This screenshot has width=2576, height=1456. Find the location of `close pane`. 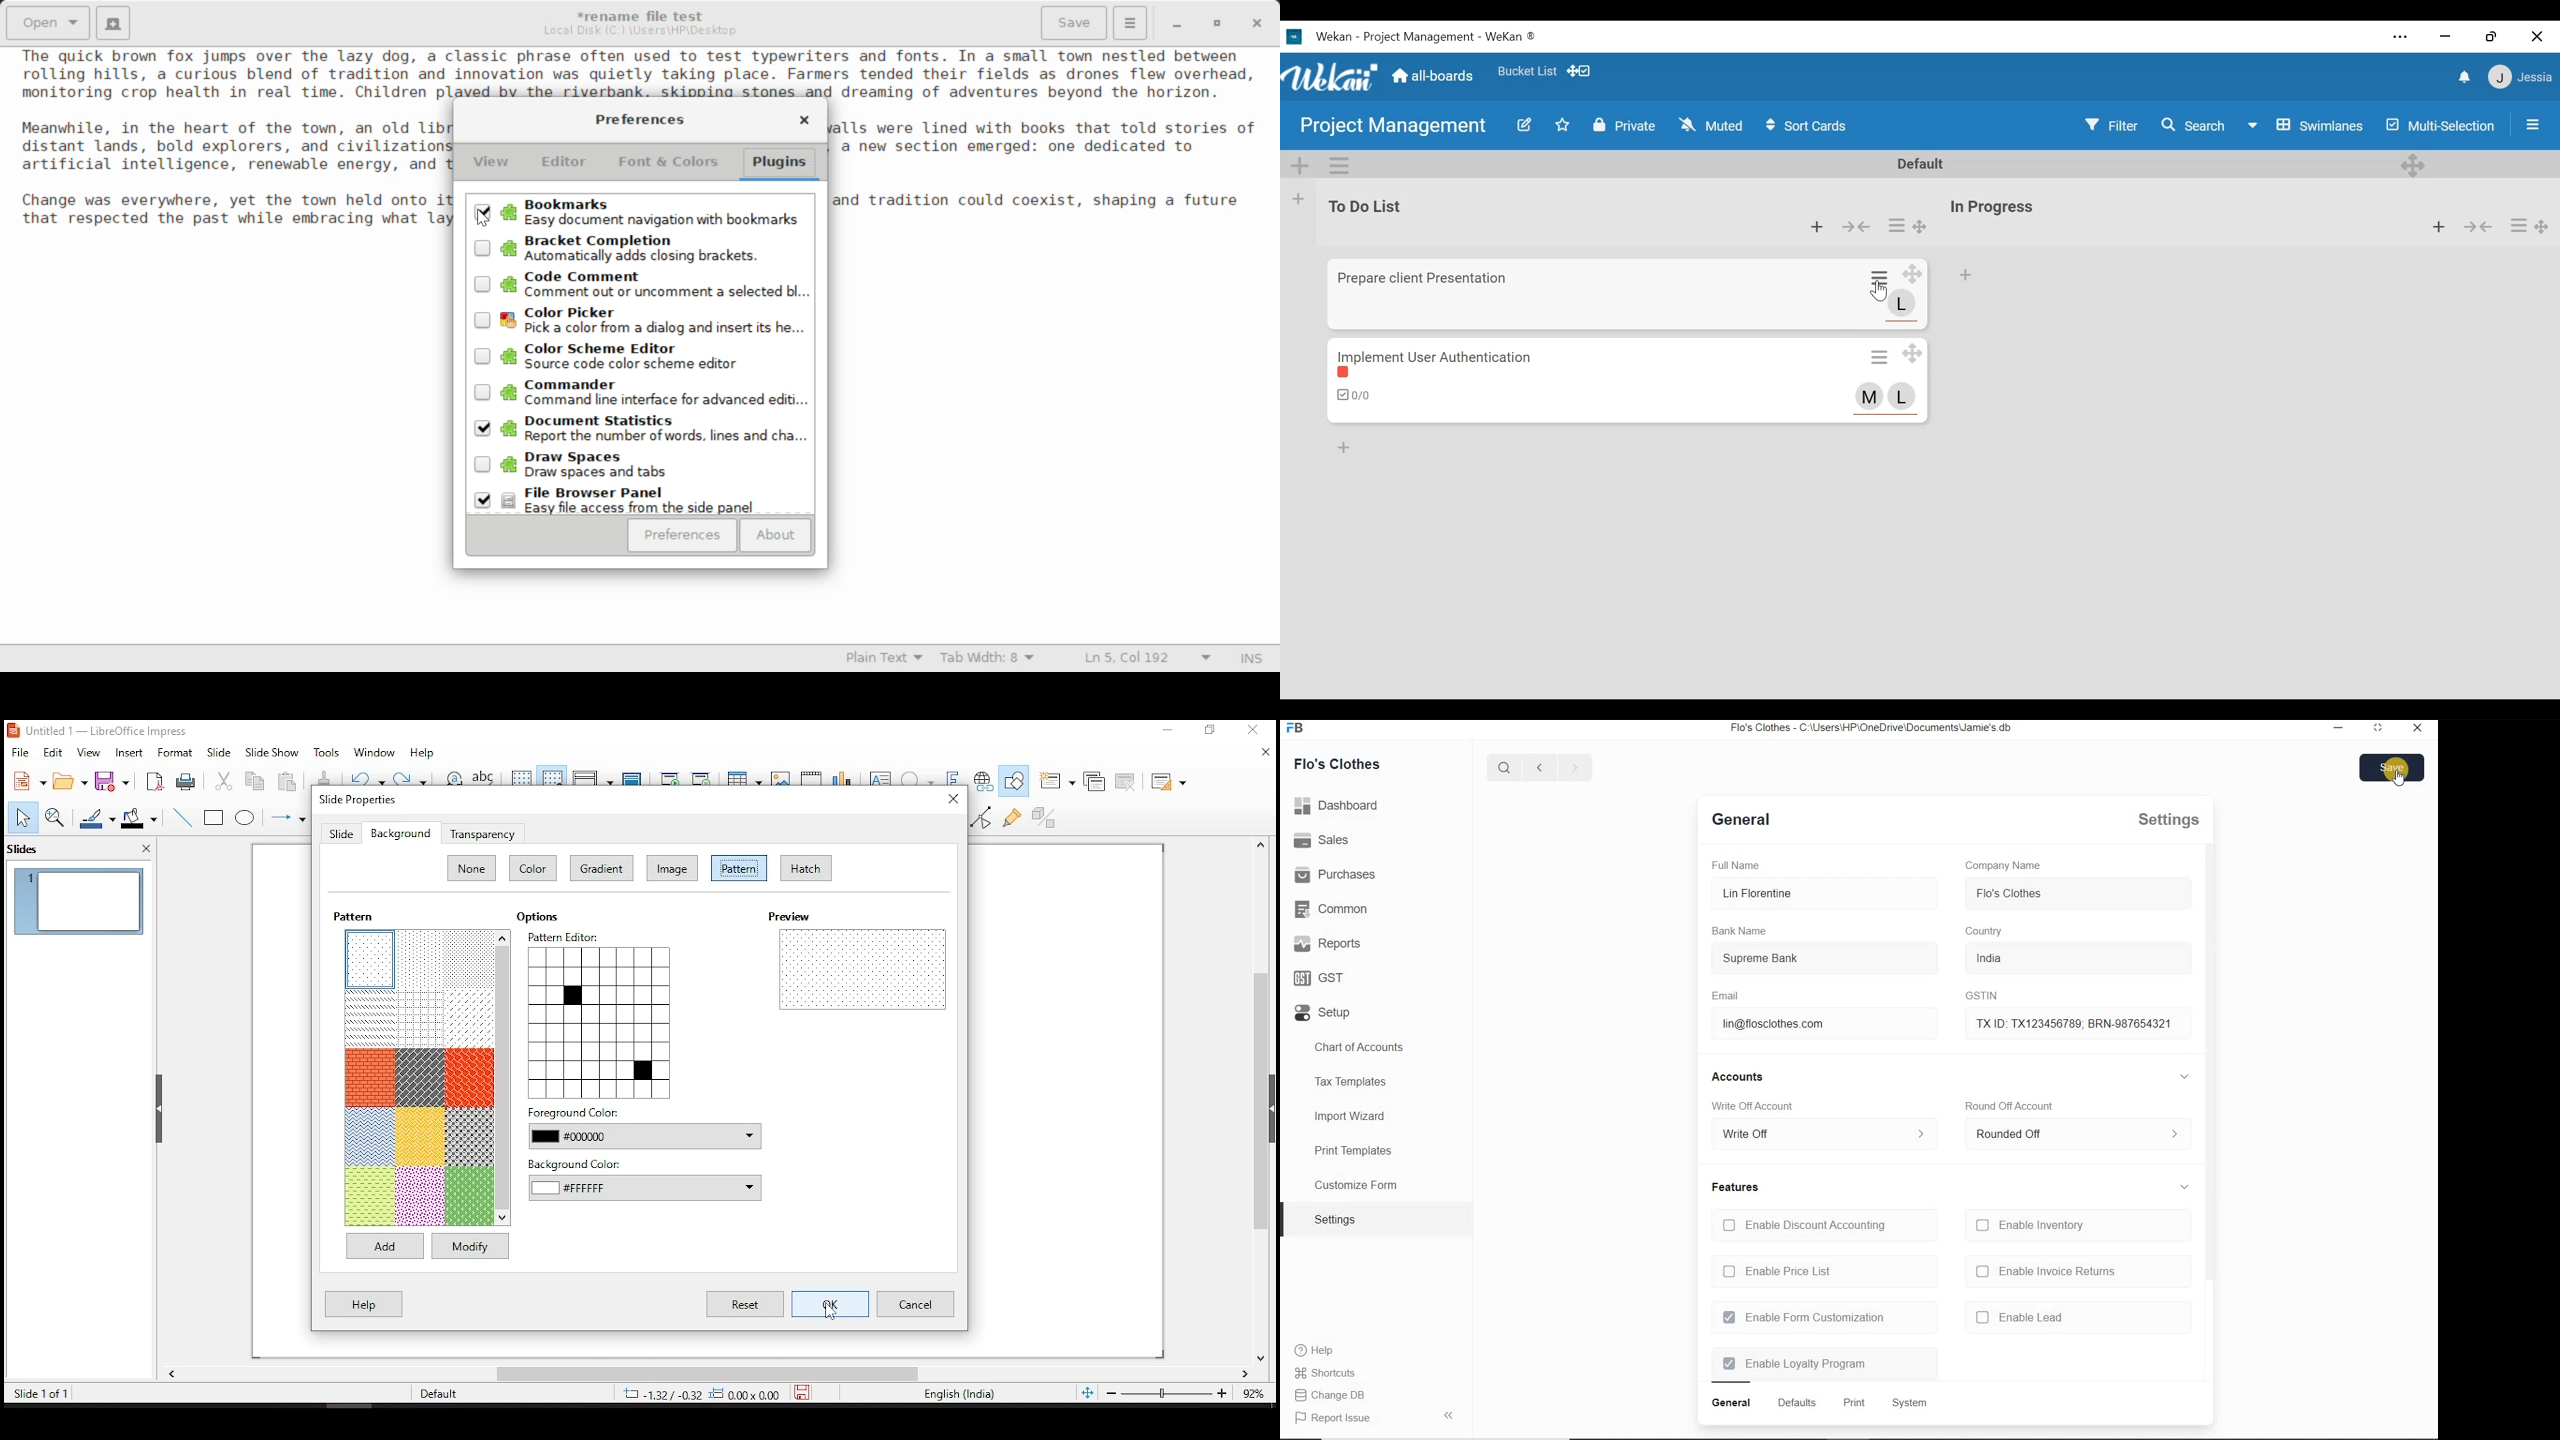

close pane is located at coordinates (159, 1111).